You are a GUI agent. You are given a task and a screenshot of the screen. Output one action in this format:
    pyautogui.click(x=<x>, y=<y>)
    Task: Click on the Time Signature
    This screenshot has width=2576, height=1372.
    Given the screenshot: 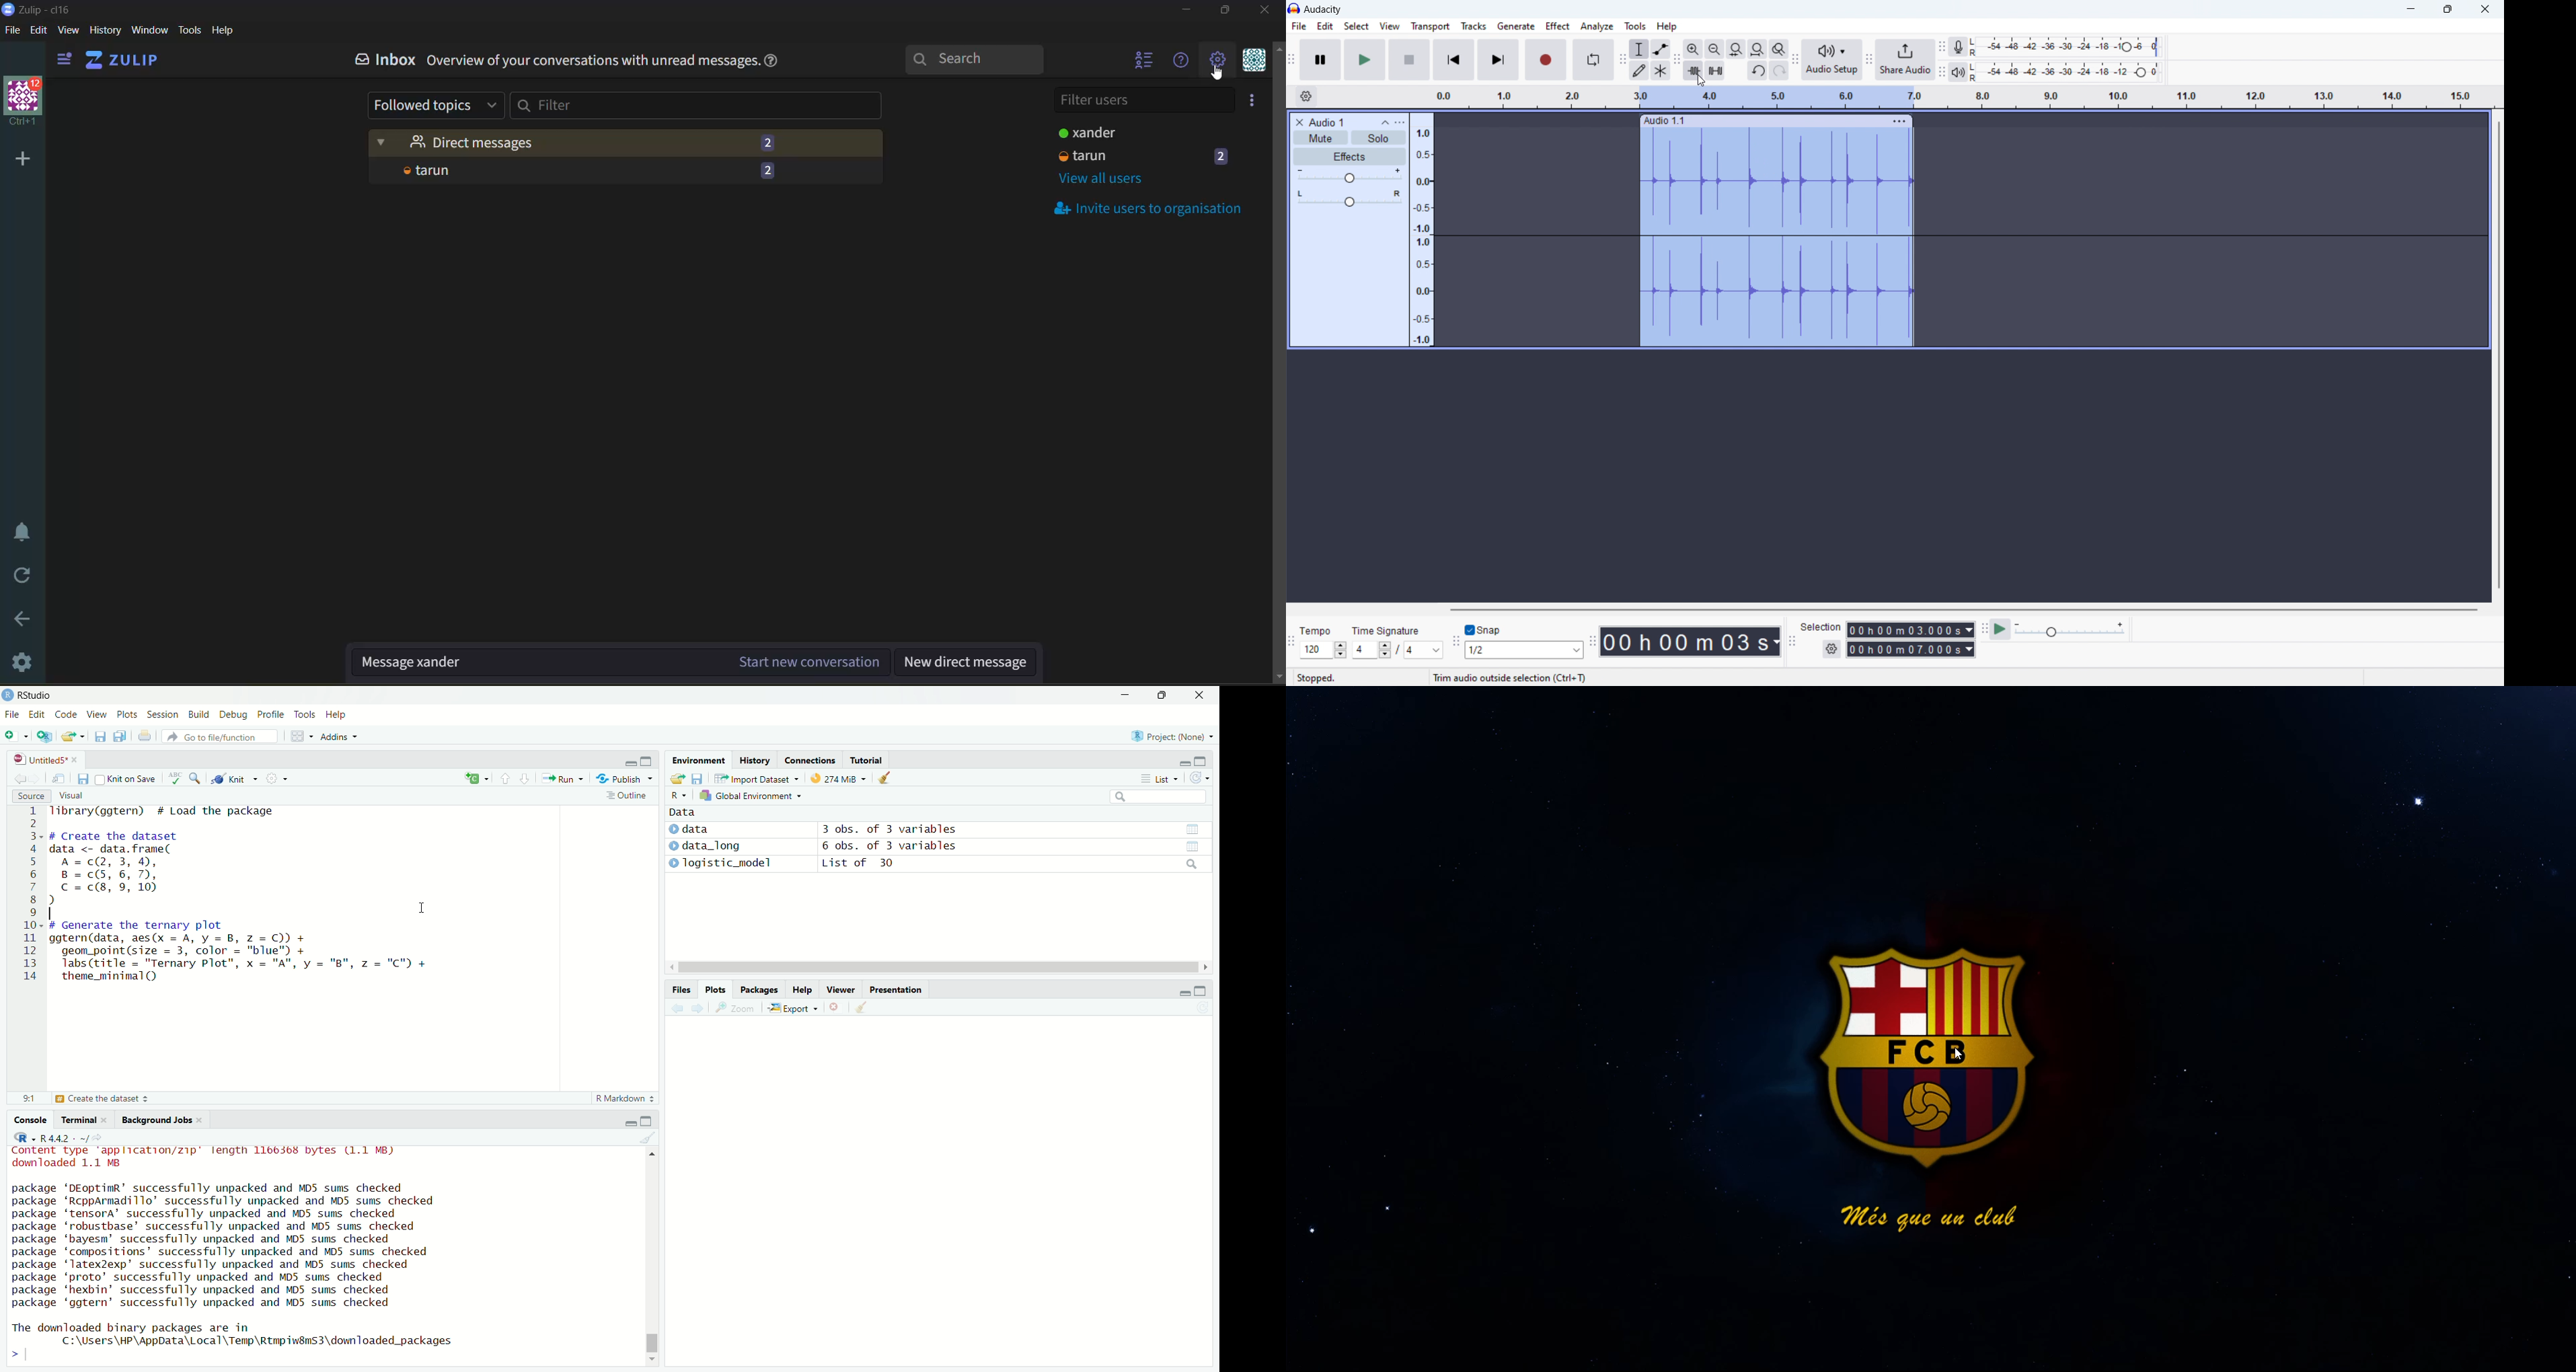 What is the action you would take?
    pyautogui.click(x=1391, y=628)
    